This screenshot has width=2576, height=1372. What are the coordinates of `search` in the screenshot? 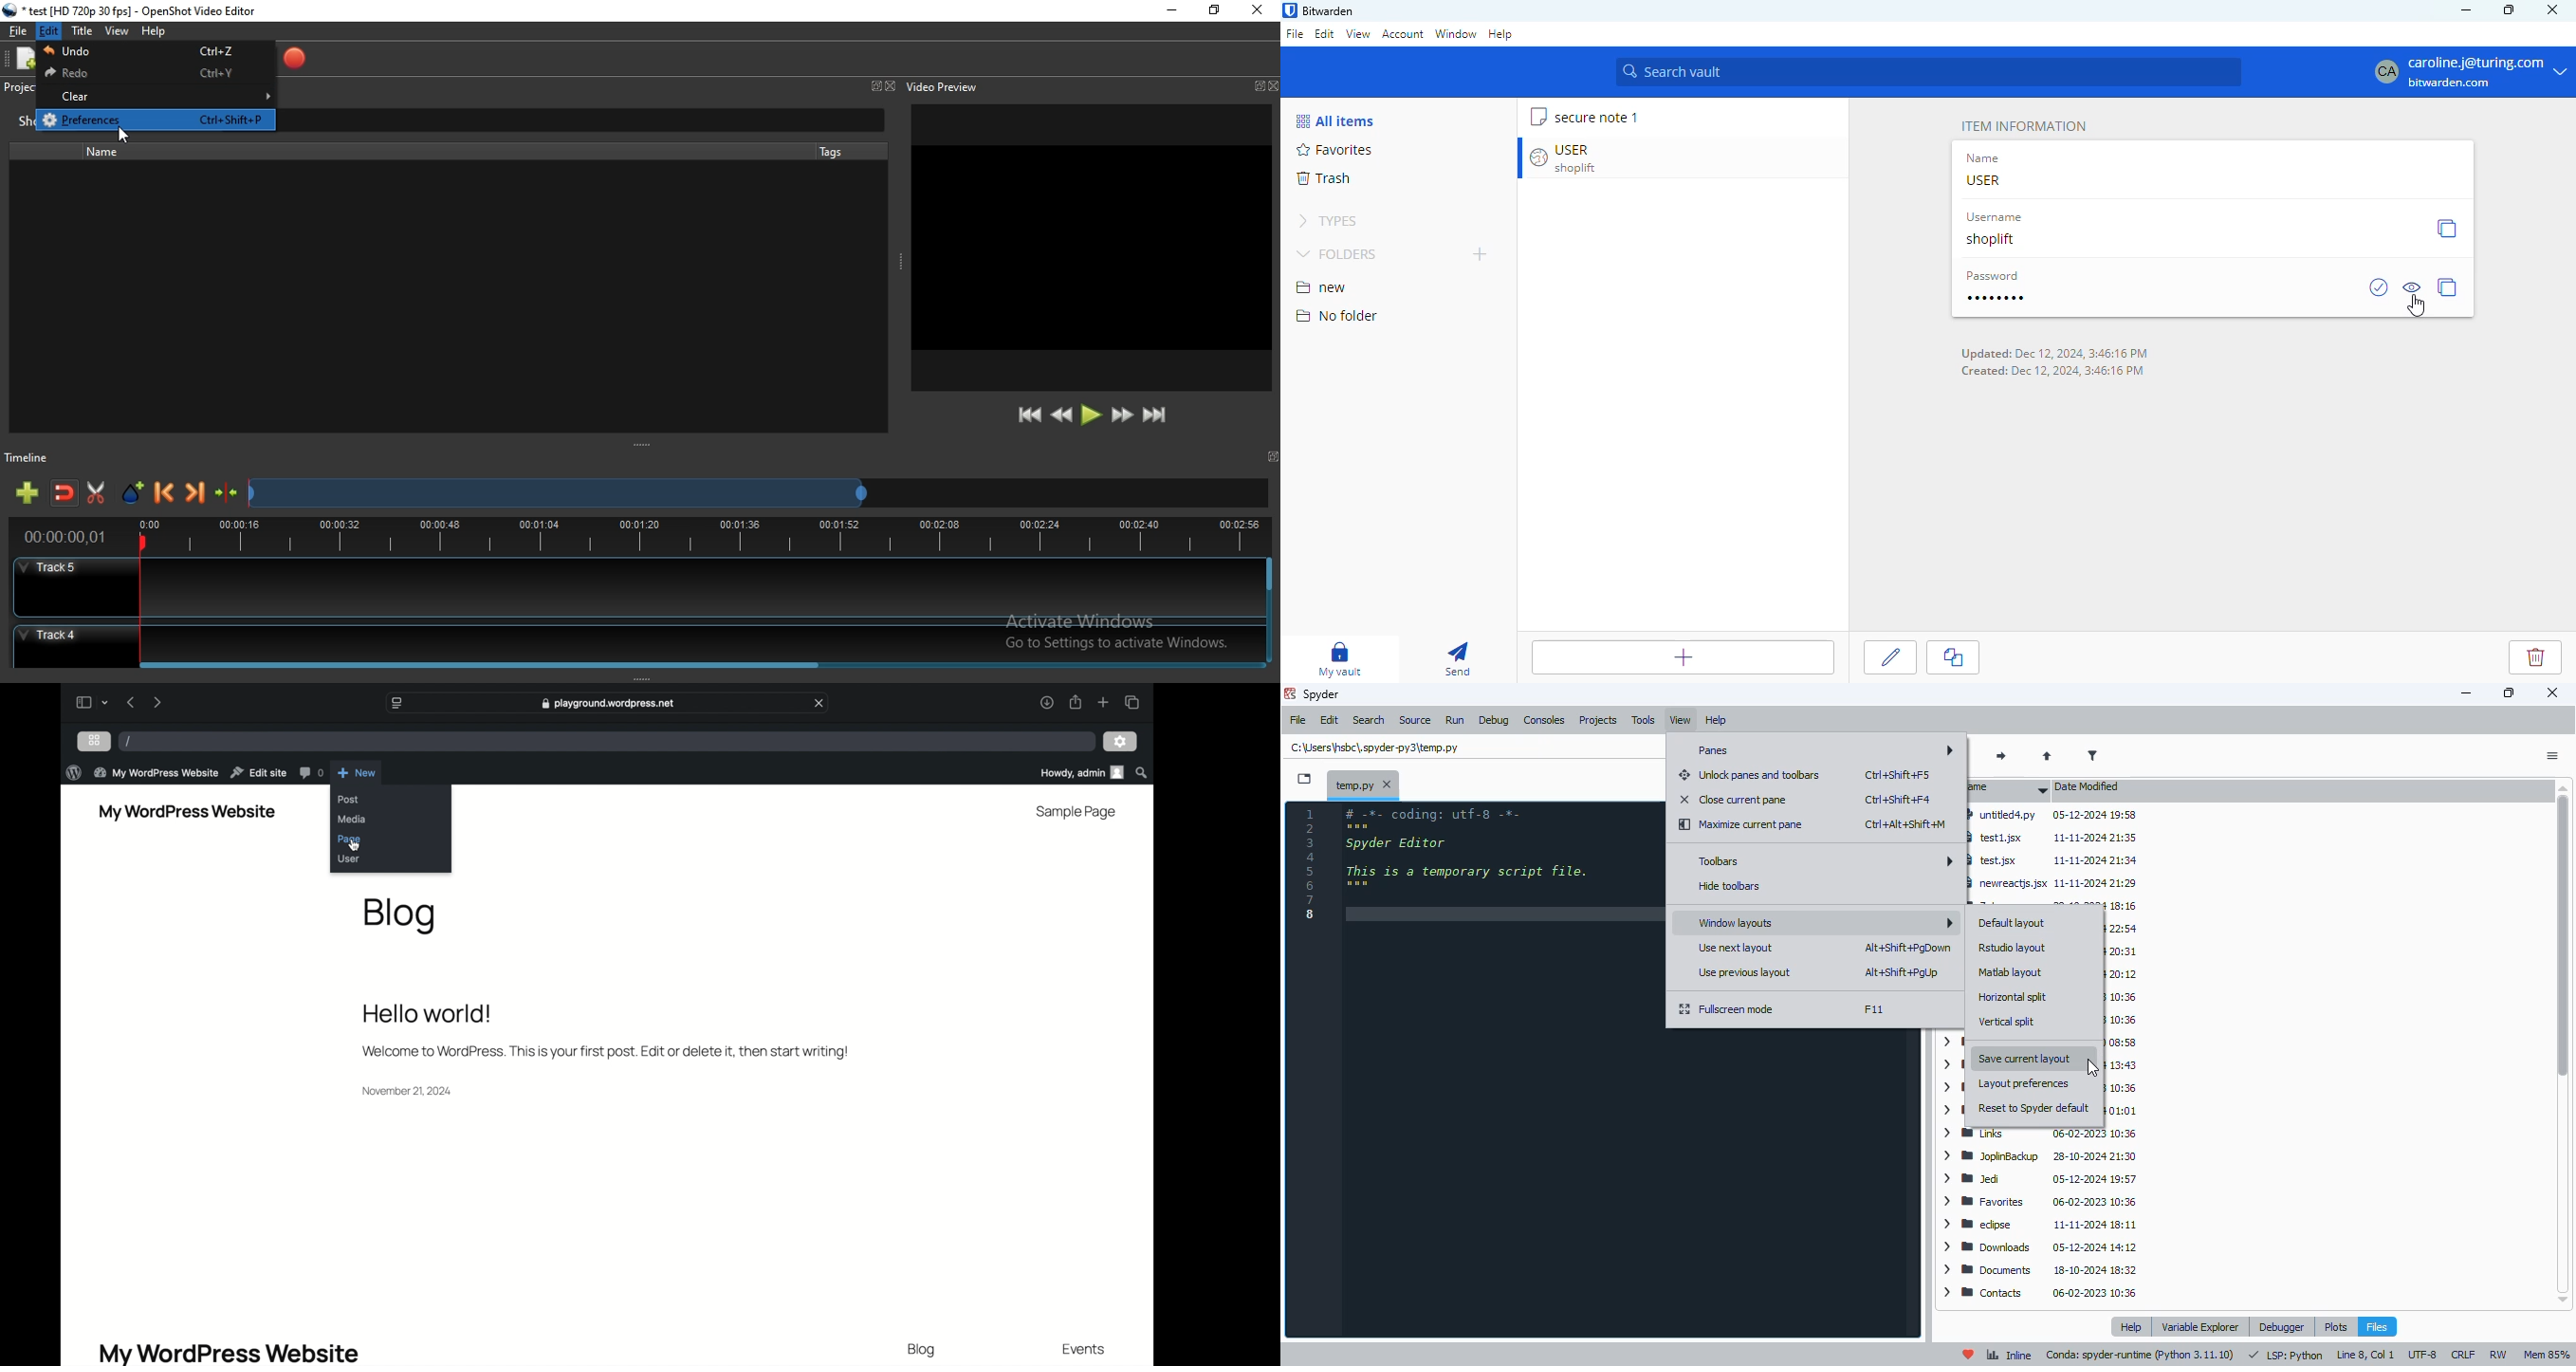 It's located at (1371, 720).